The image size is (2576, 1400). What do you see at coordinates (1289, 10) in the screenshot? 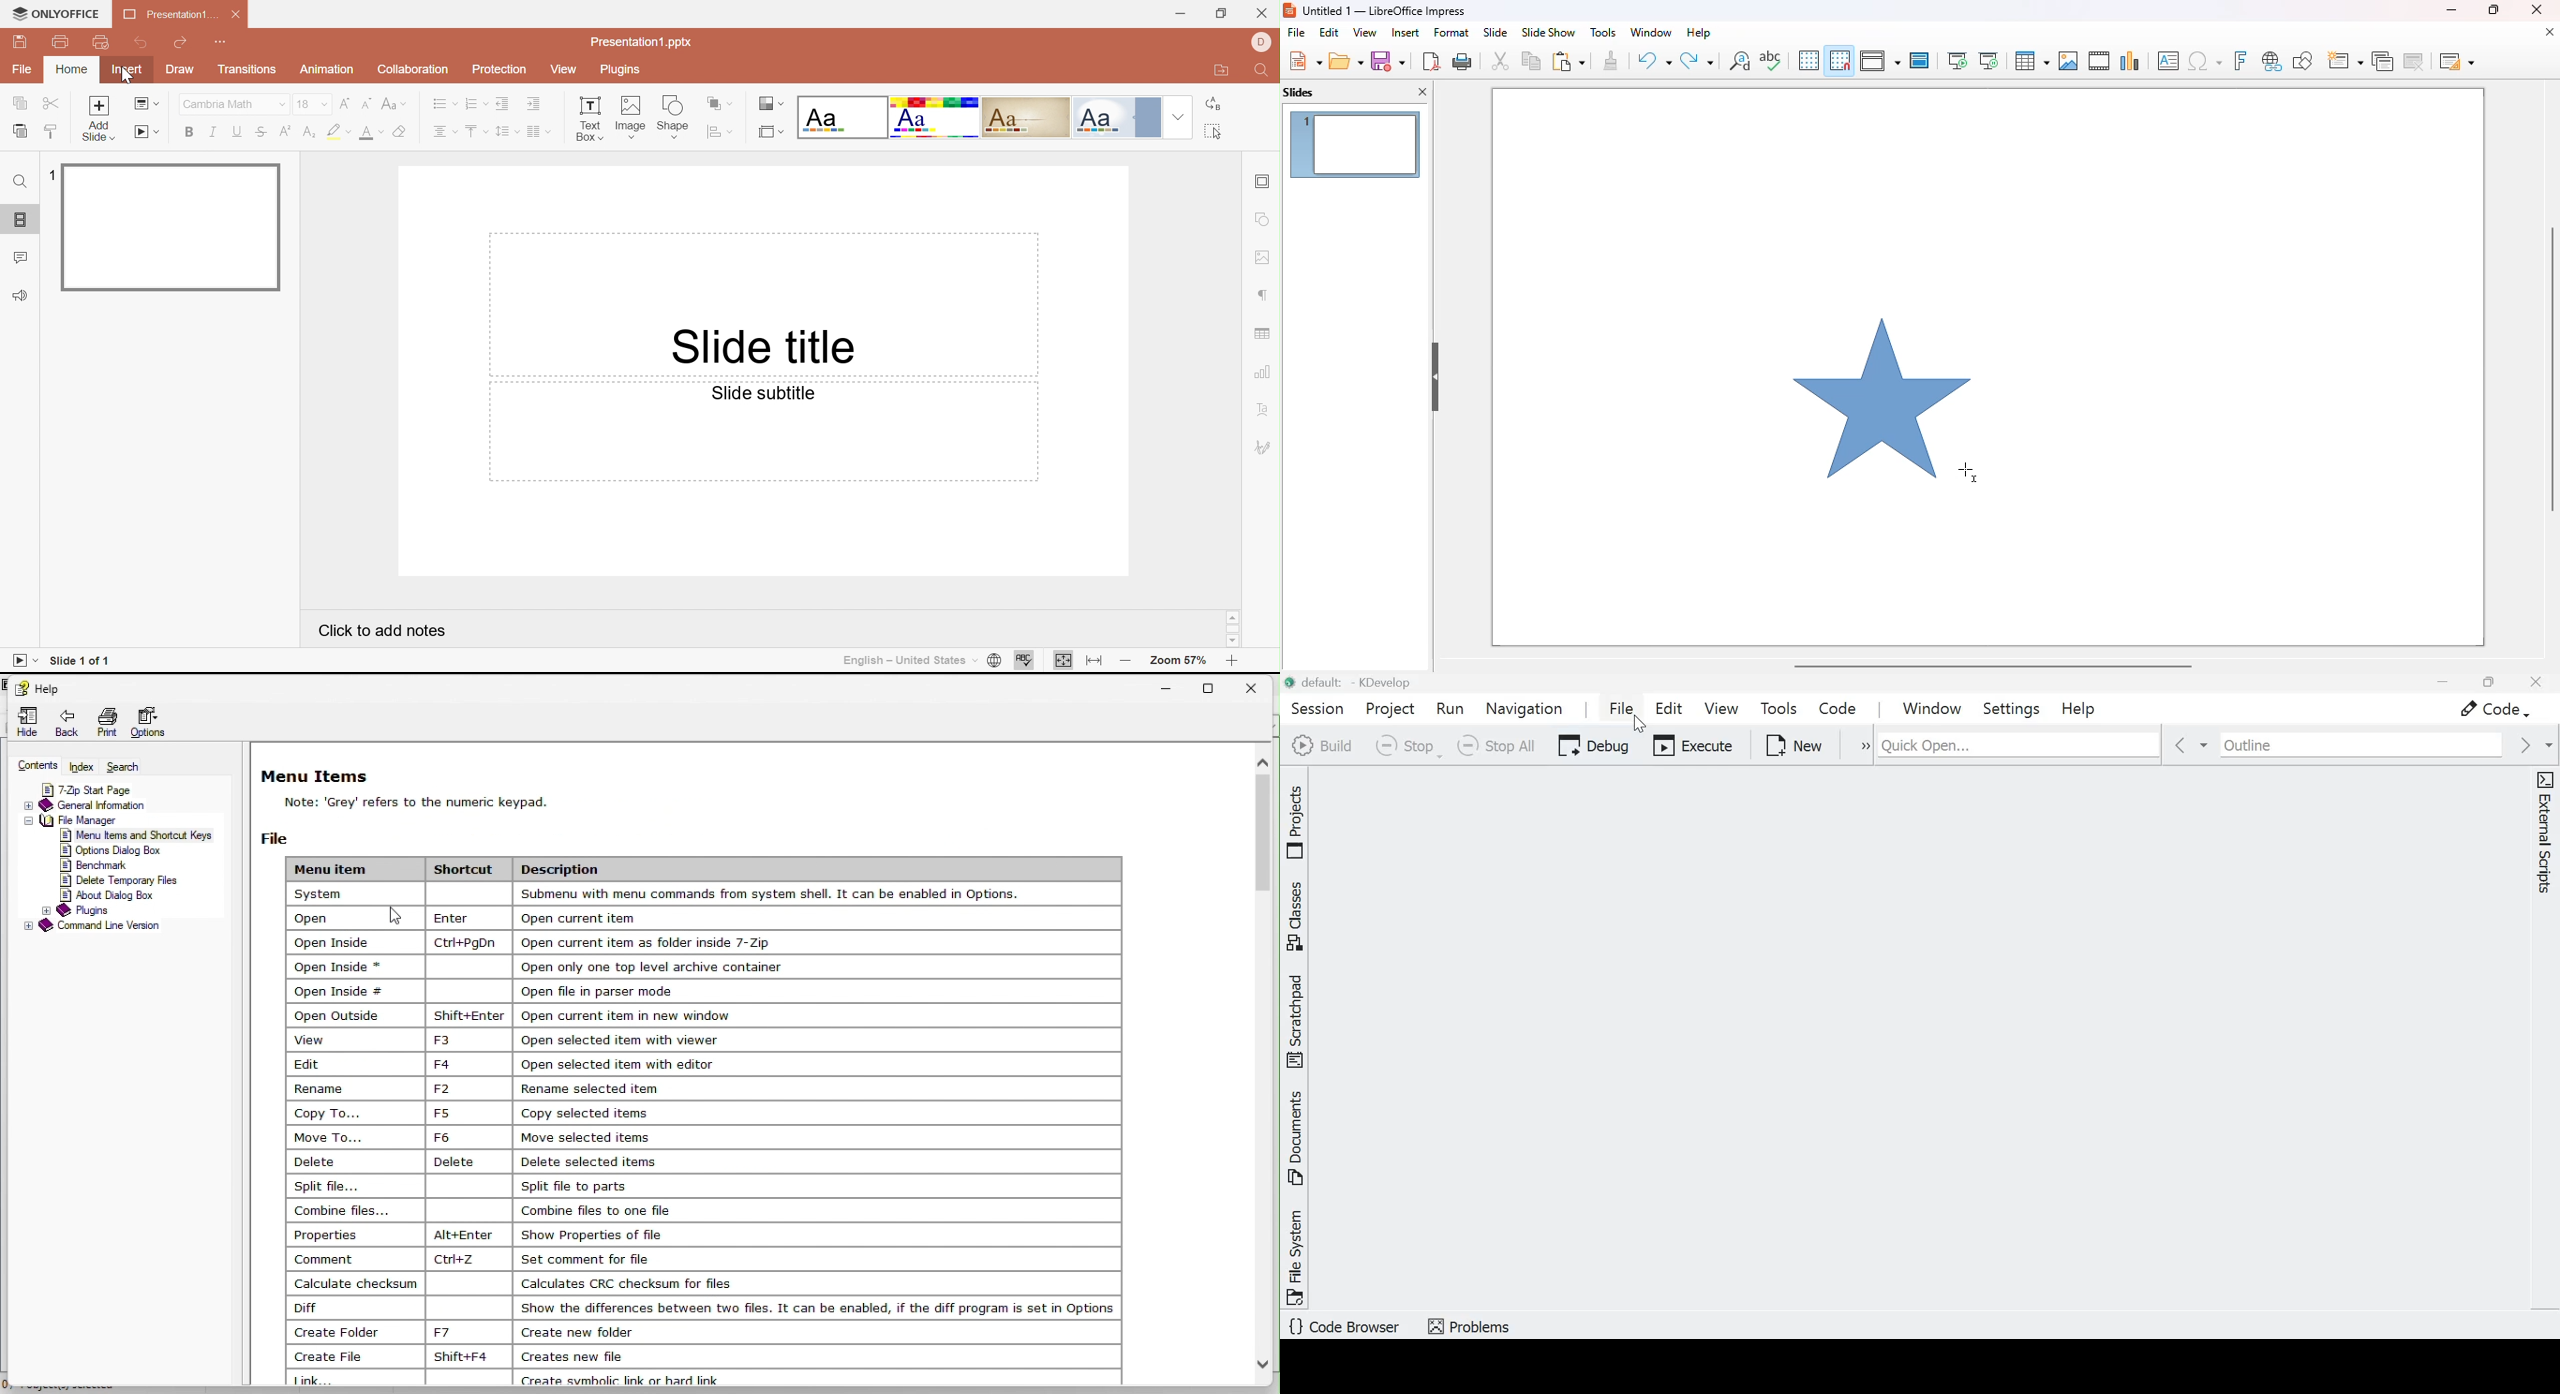
I see `logo` at bounding box center [1289, 10].